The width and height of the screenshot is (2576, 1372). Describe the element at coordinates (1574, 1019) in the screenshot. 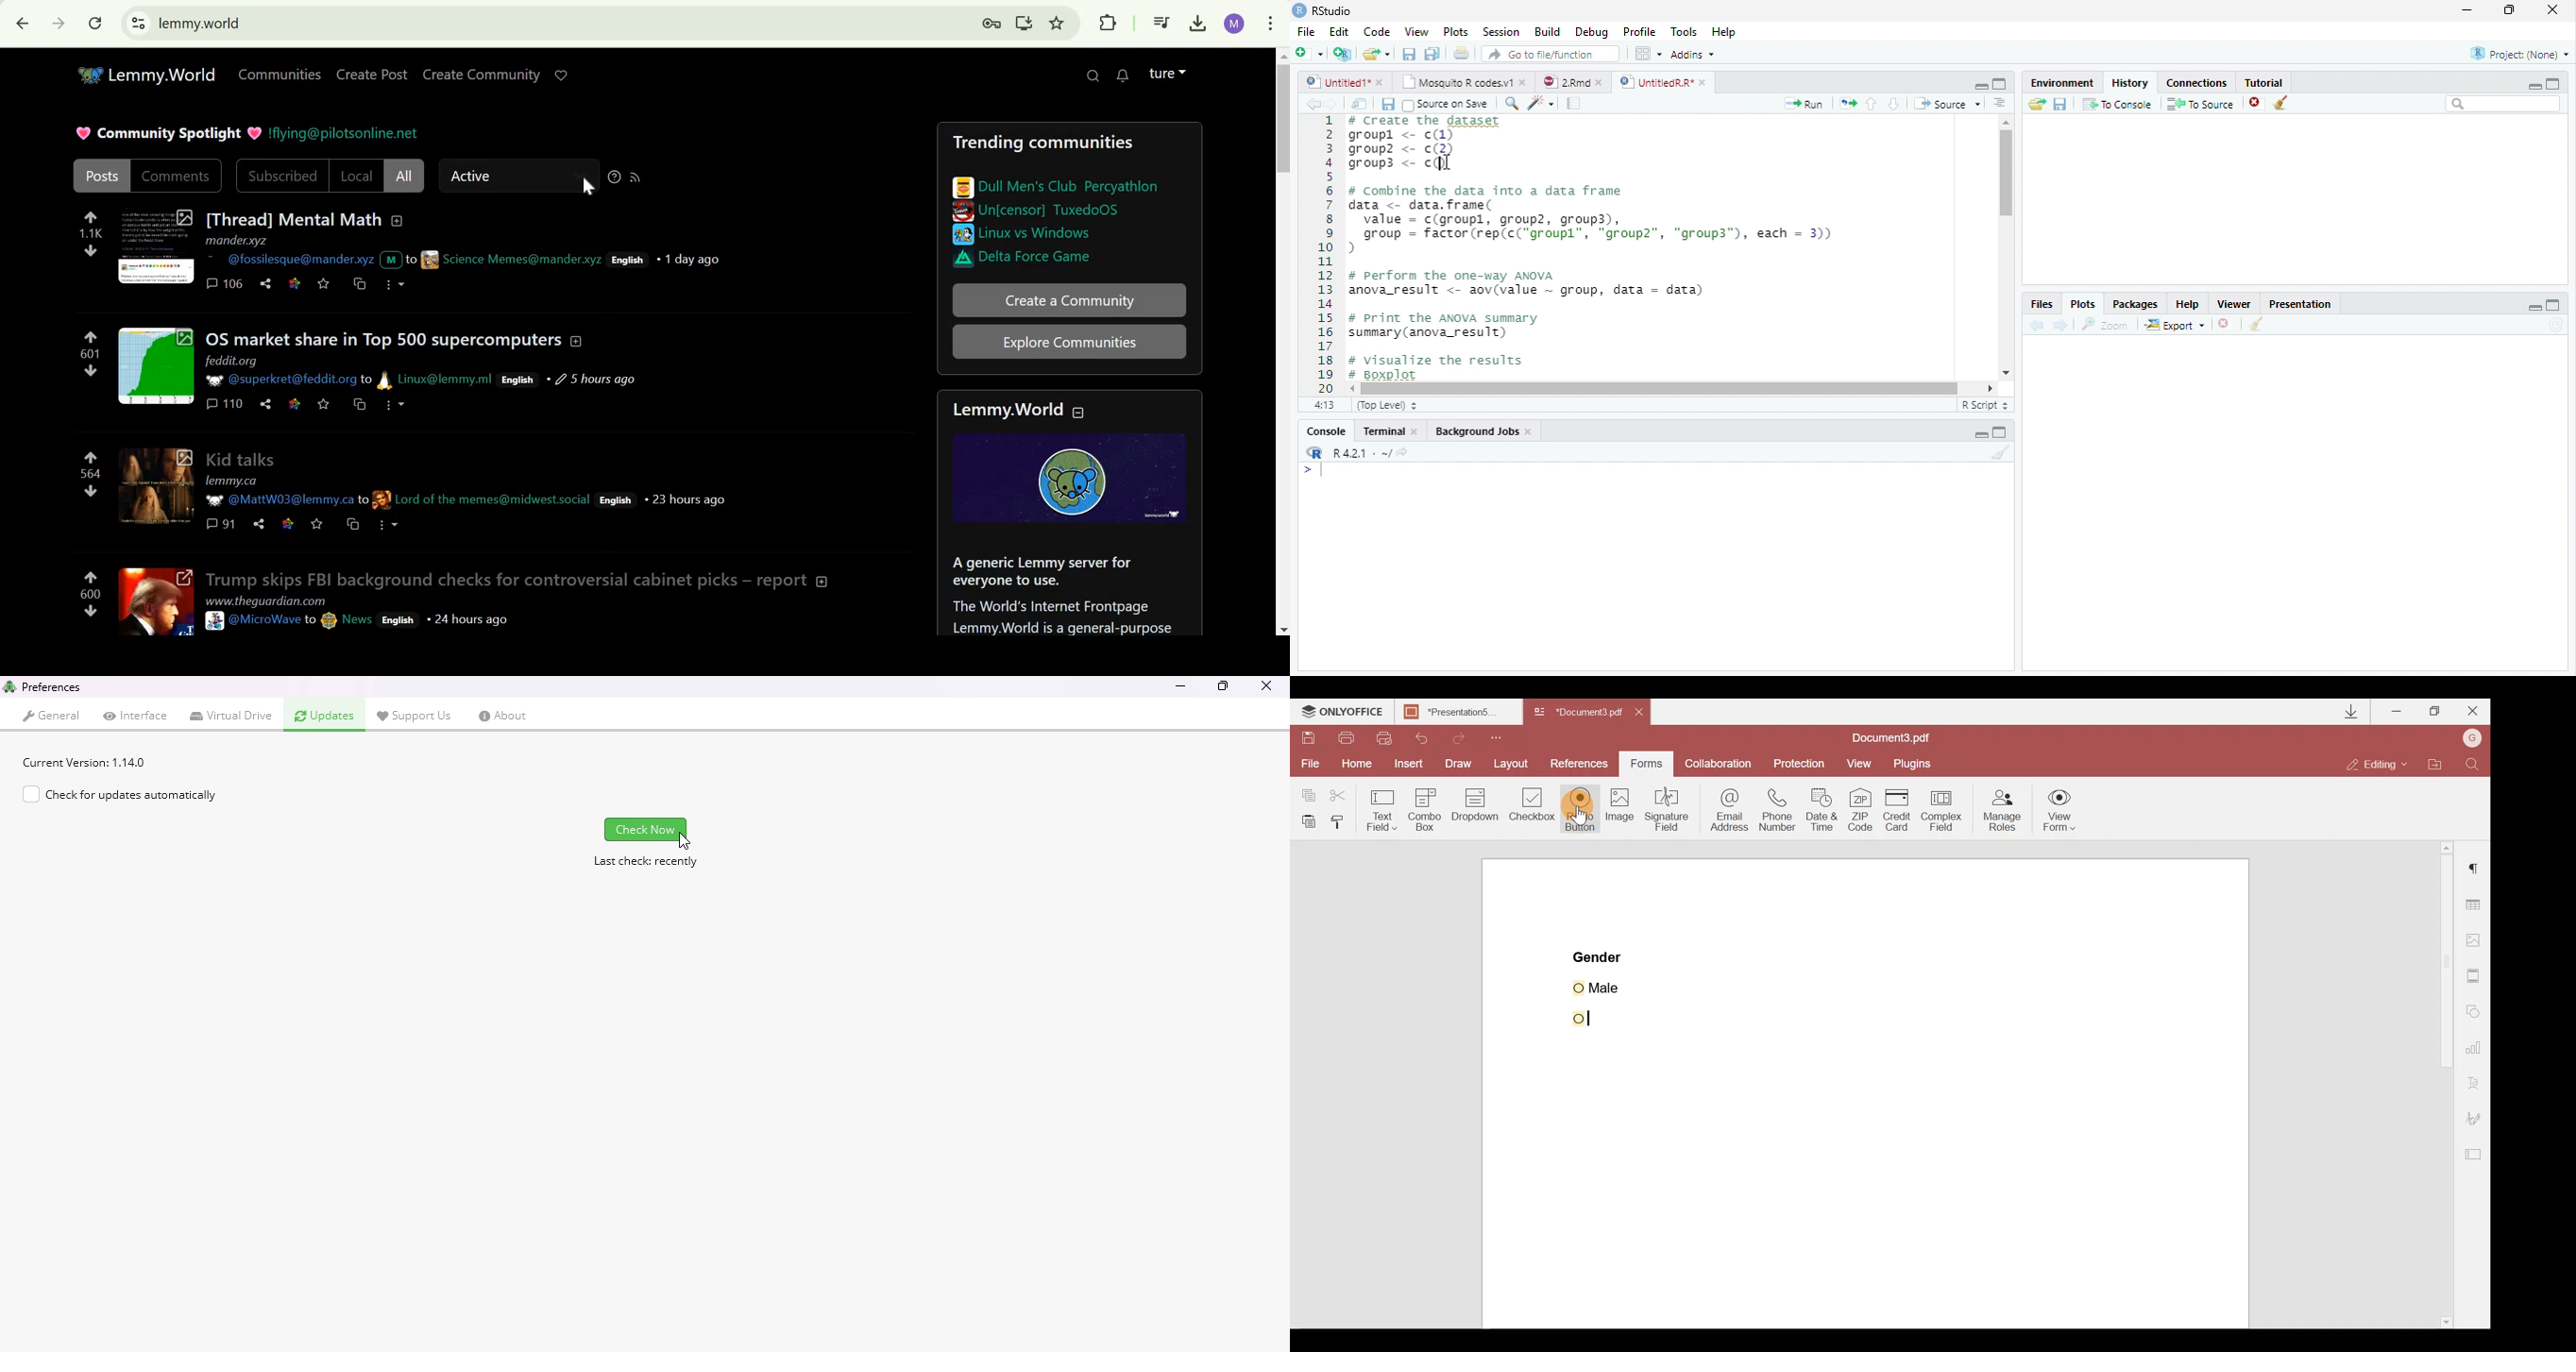

I see `Cursor` at that location.